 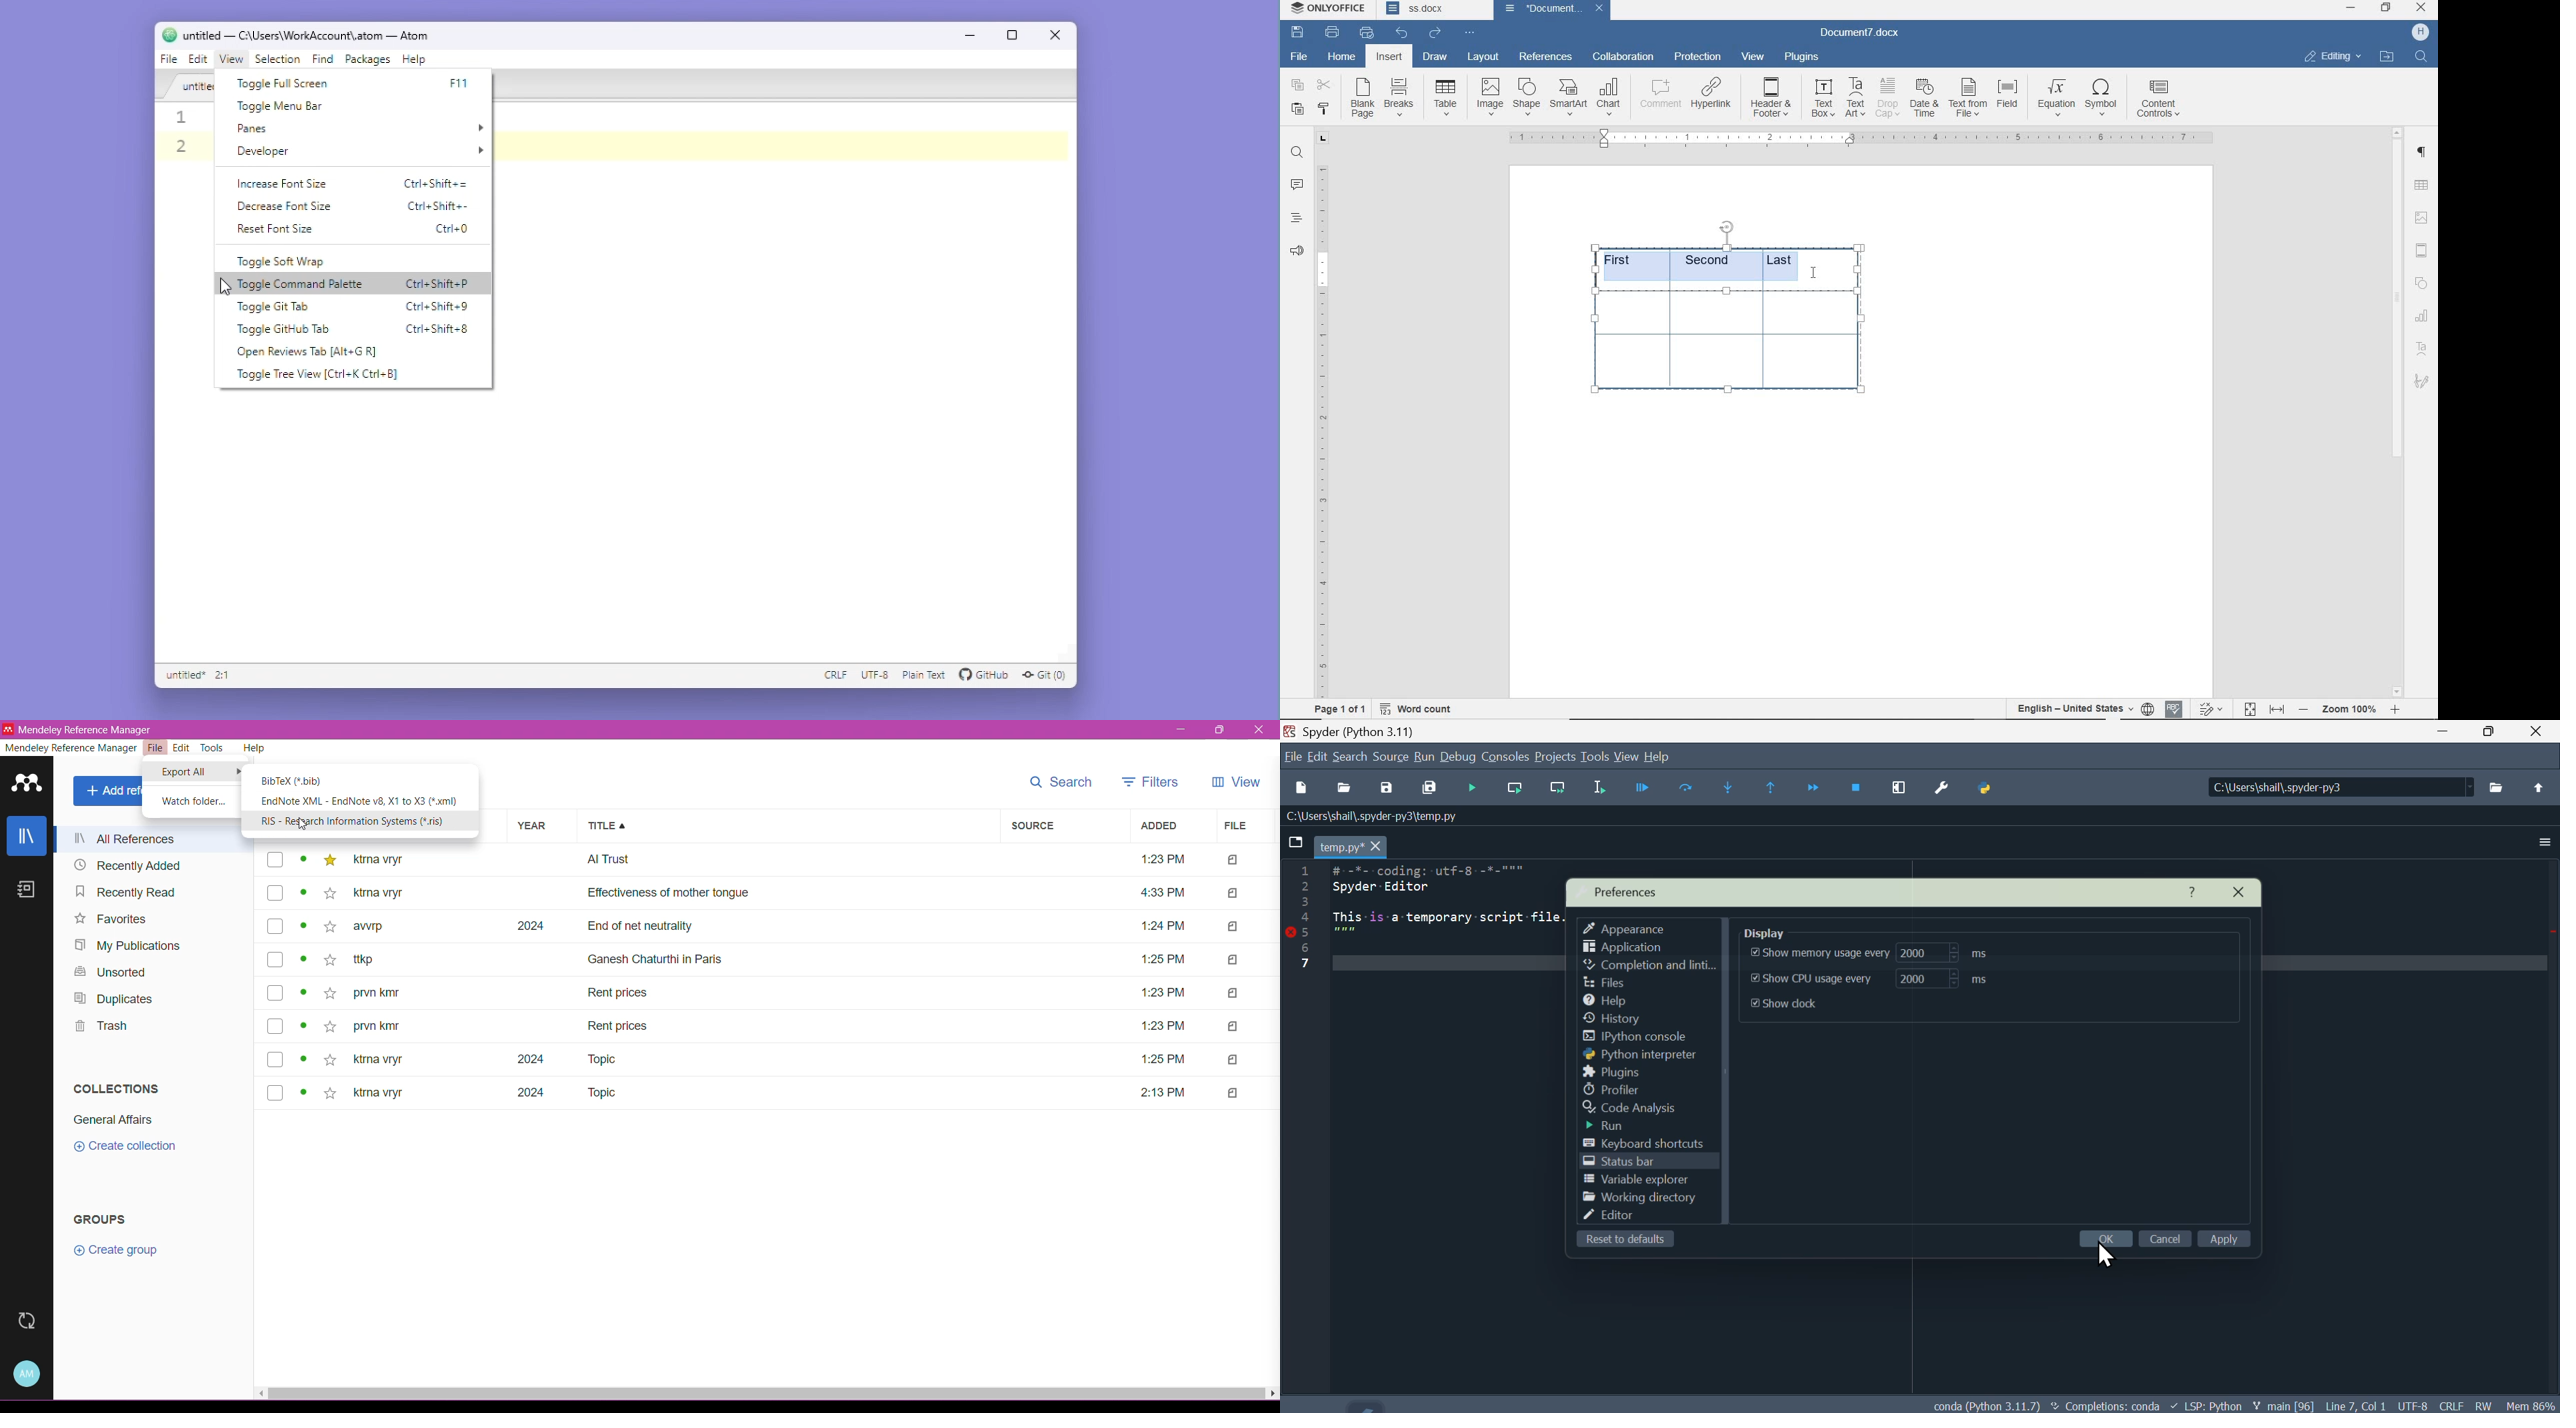 I want to click on Run File, so click(x=1633, y=786).